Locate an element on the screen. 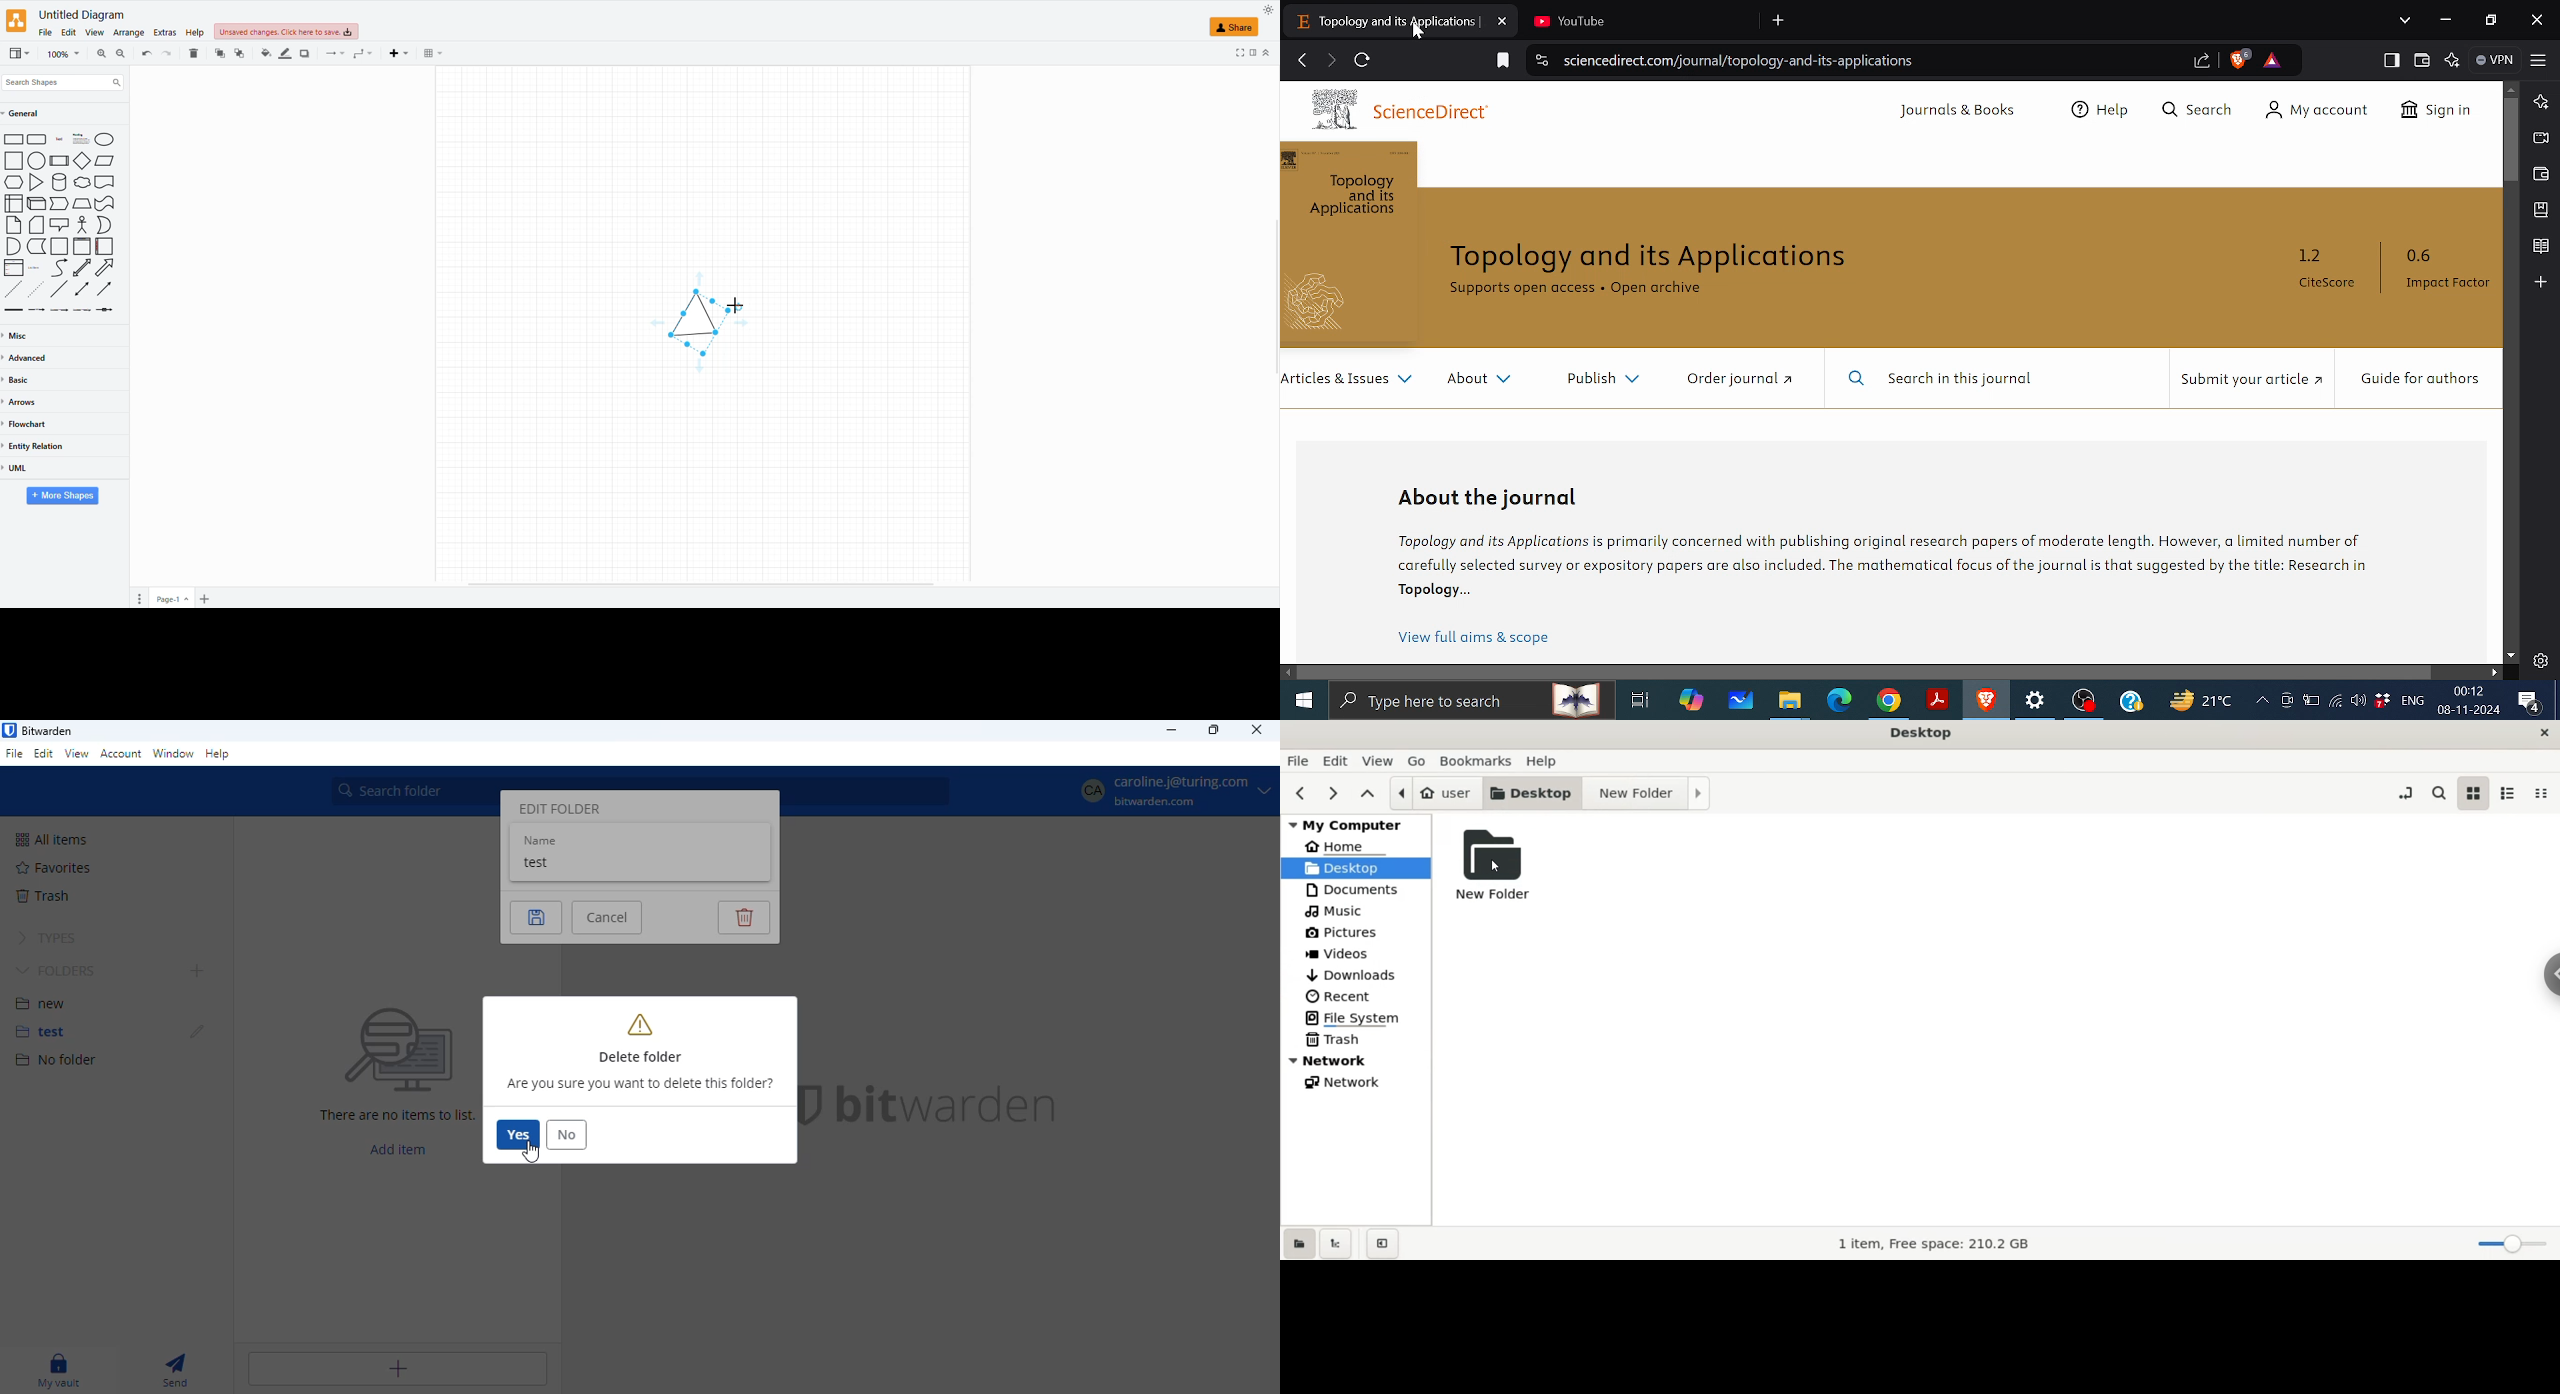 The image size is (2576, 1400). Labelled Arrow is located at coordinates (82, 310).